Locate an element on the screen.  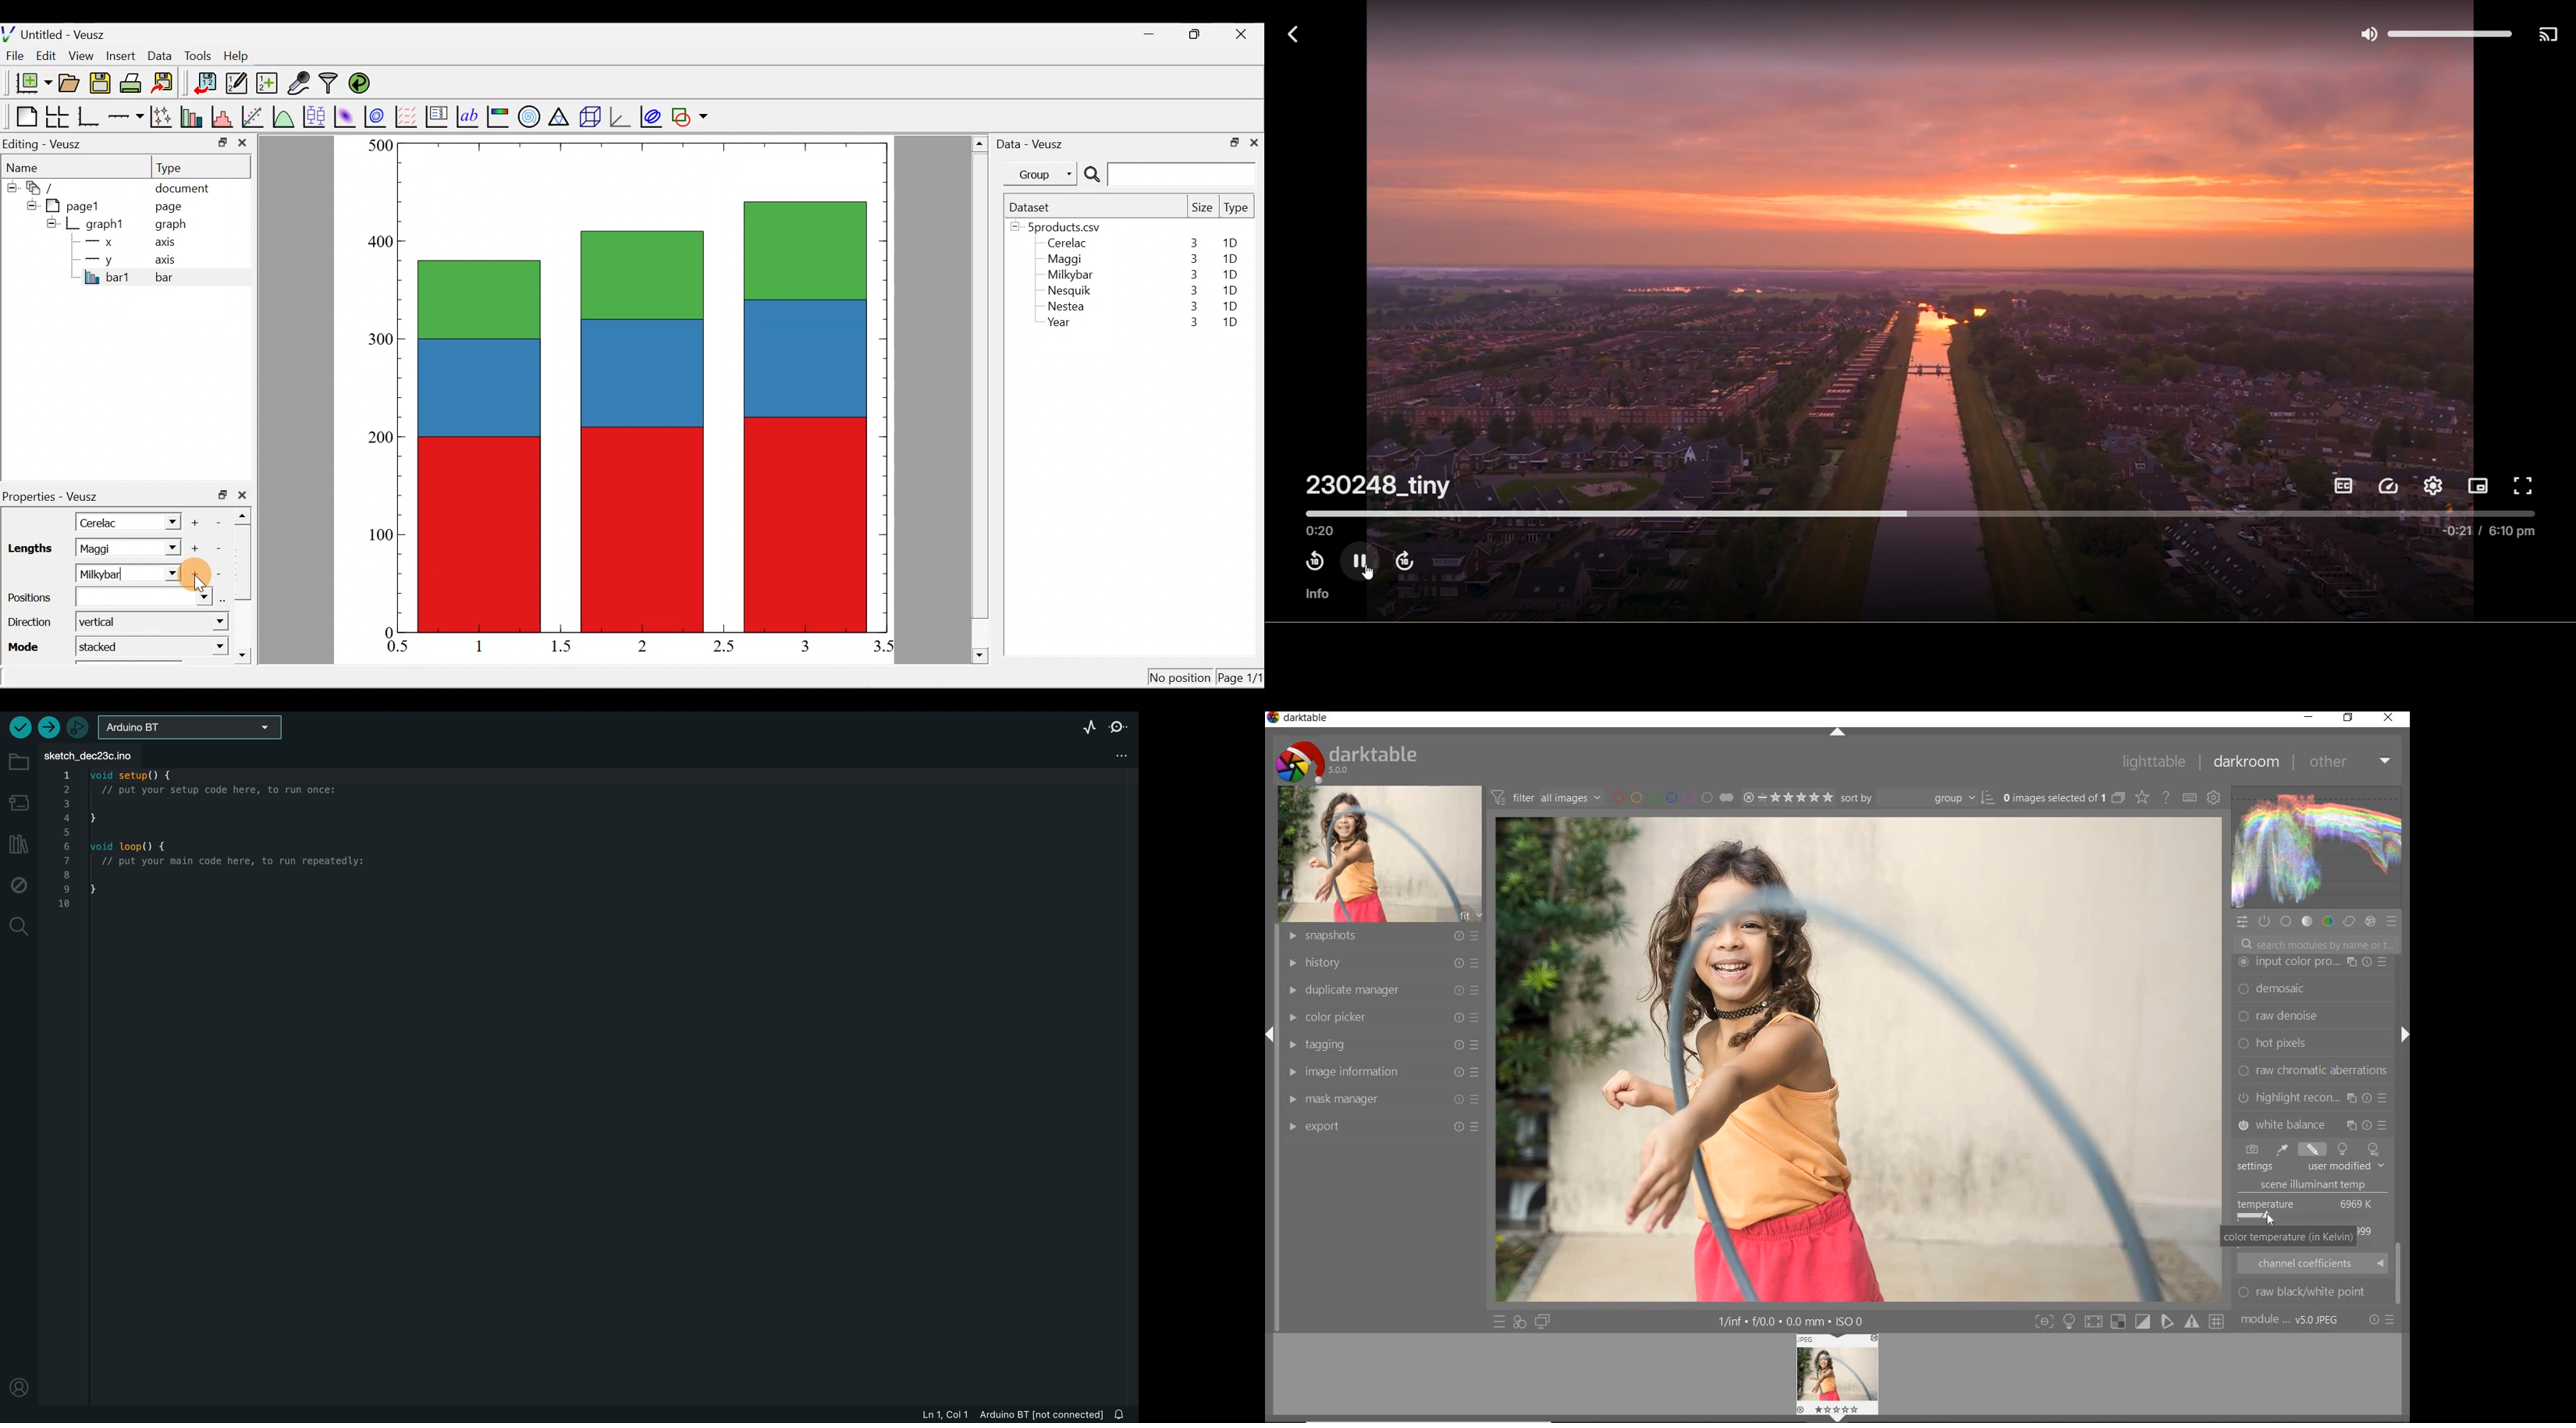
framing is located at coordinates (2312, 990).